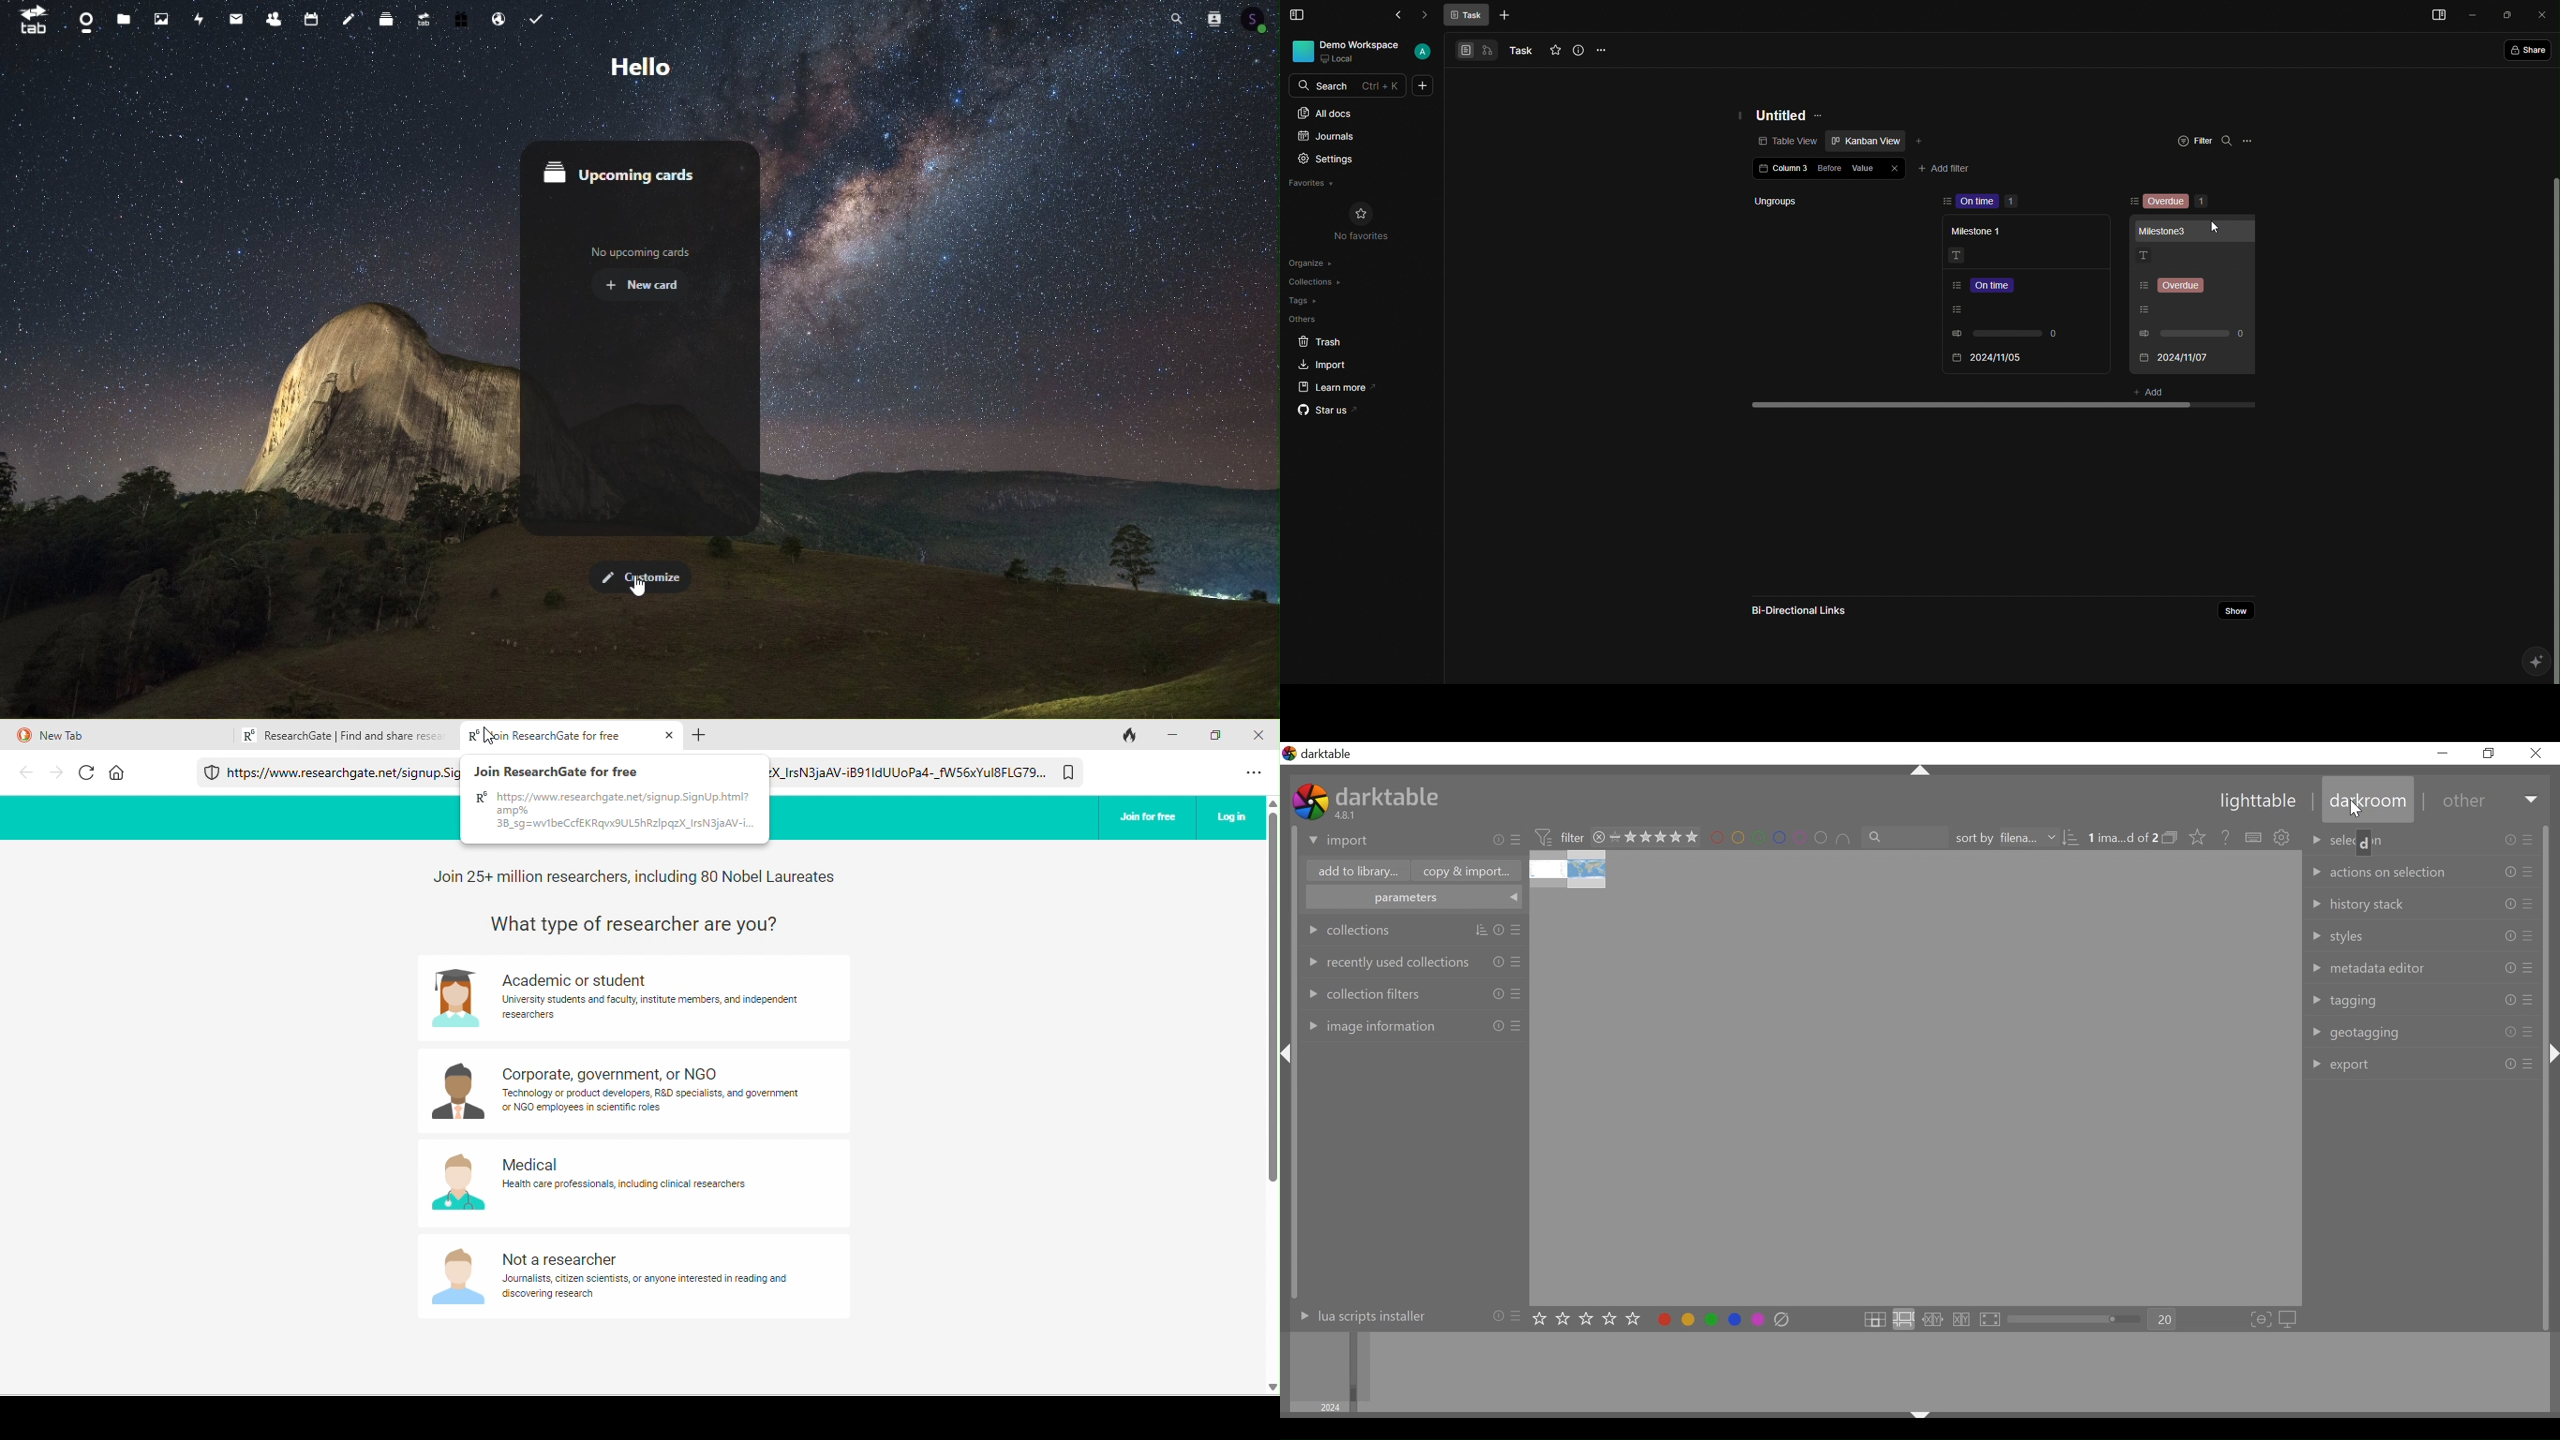 This screenshot has width=2576, height=1456. I want to click on show global preferences, so click(2283, 838).